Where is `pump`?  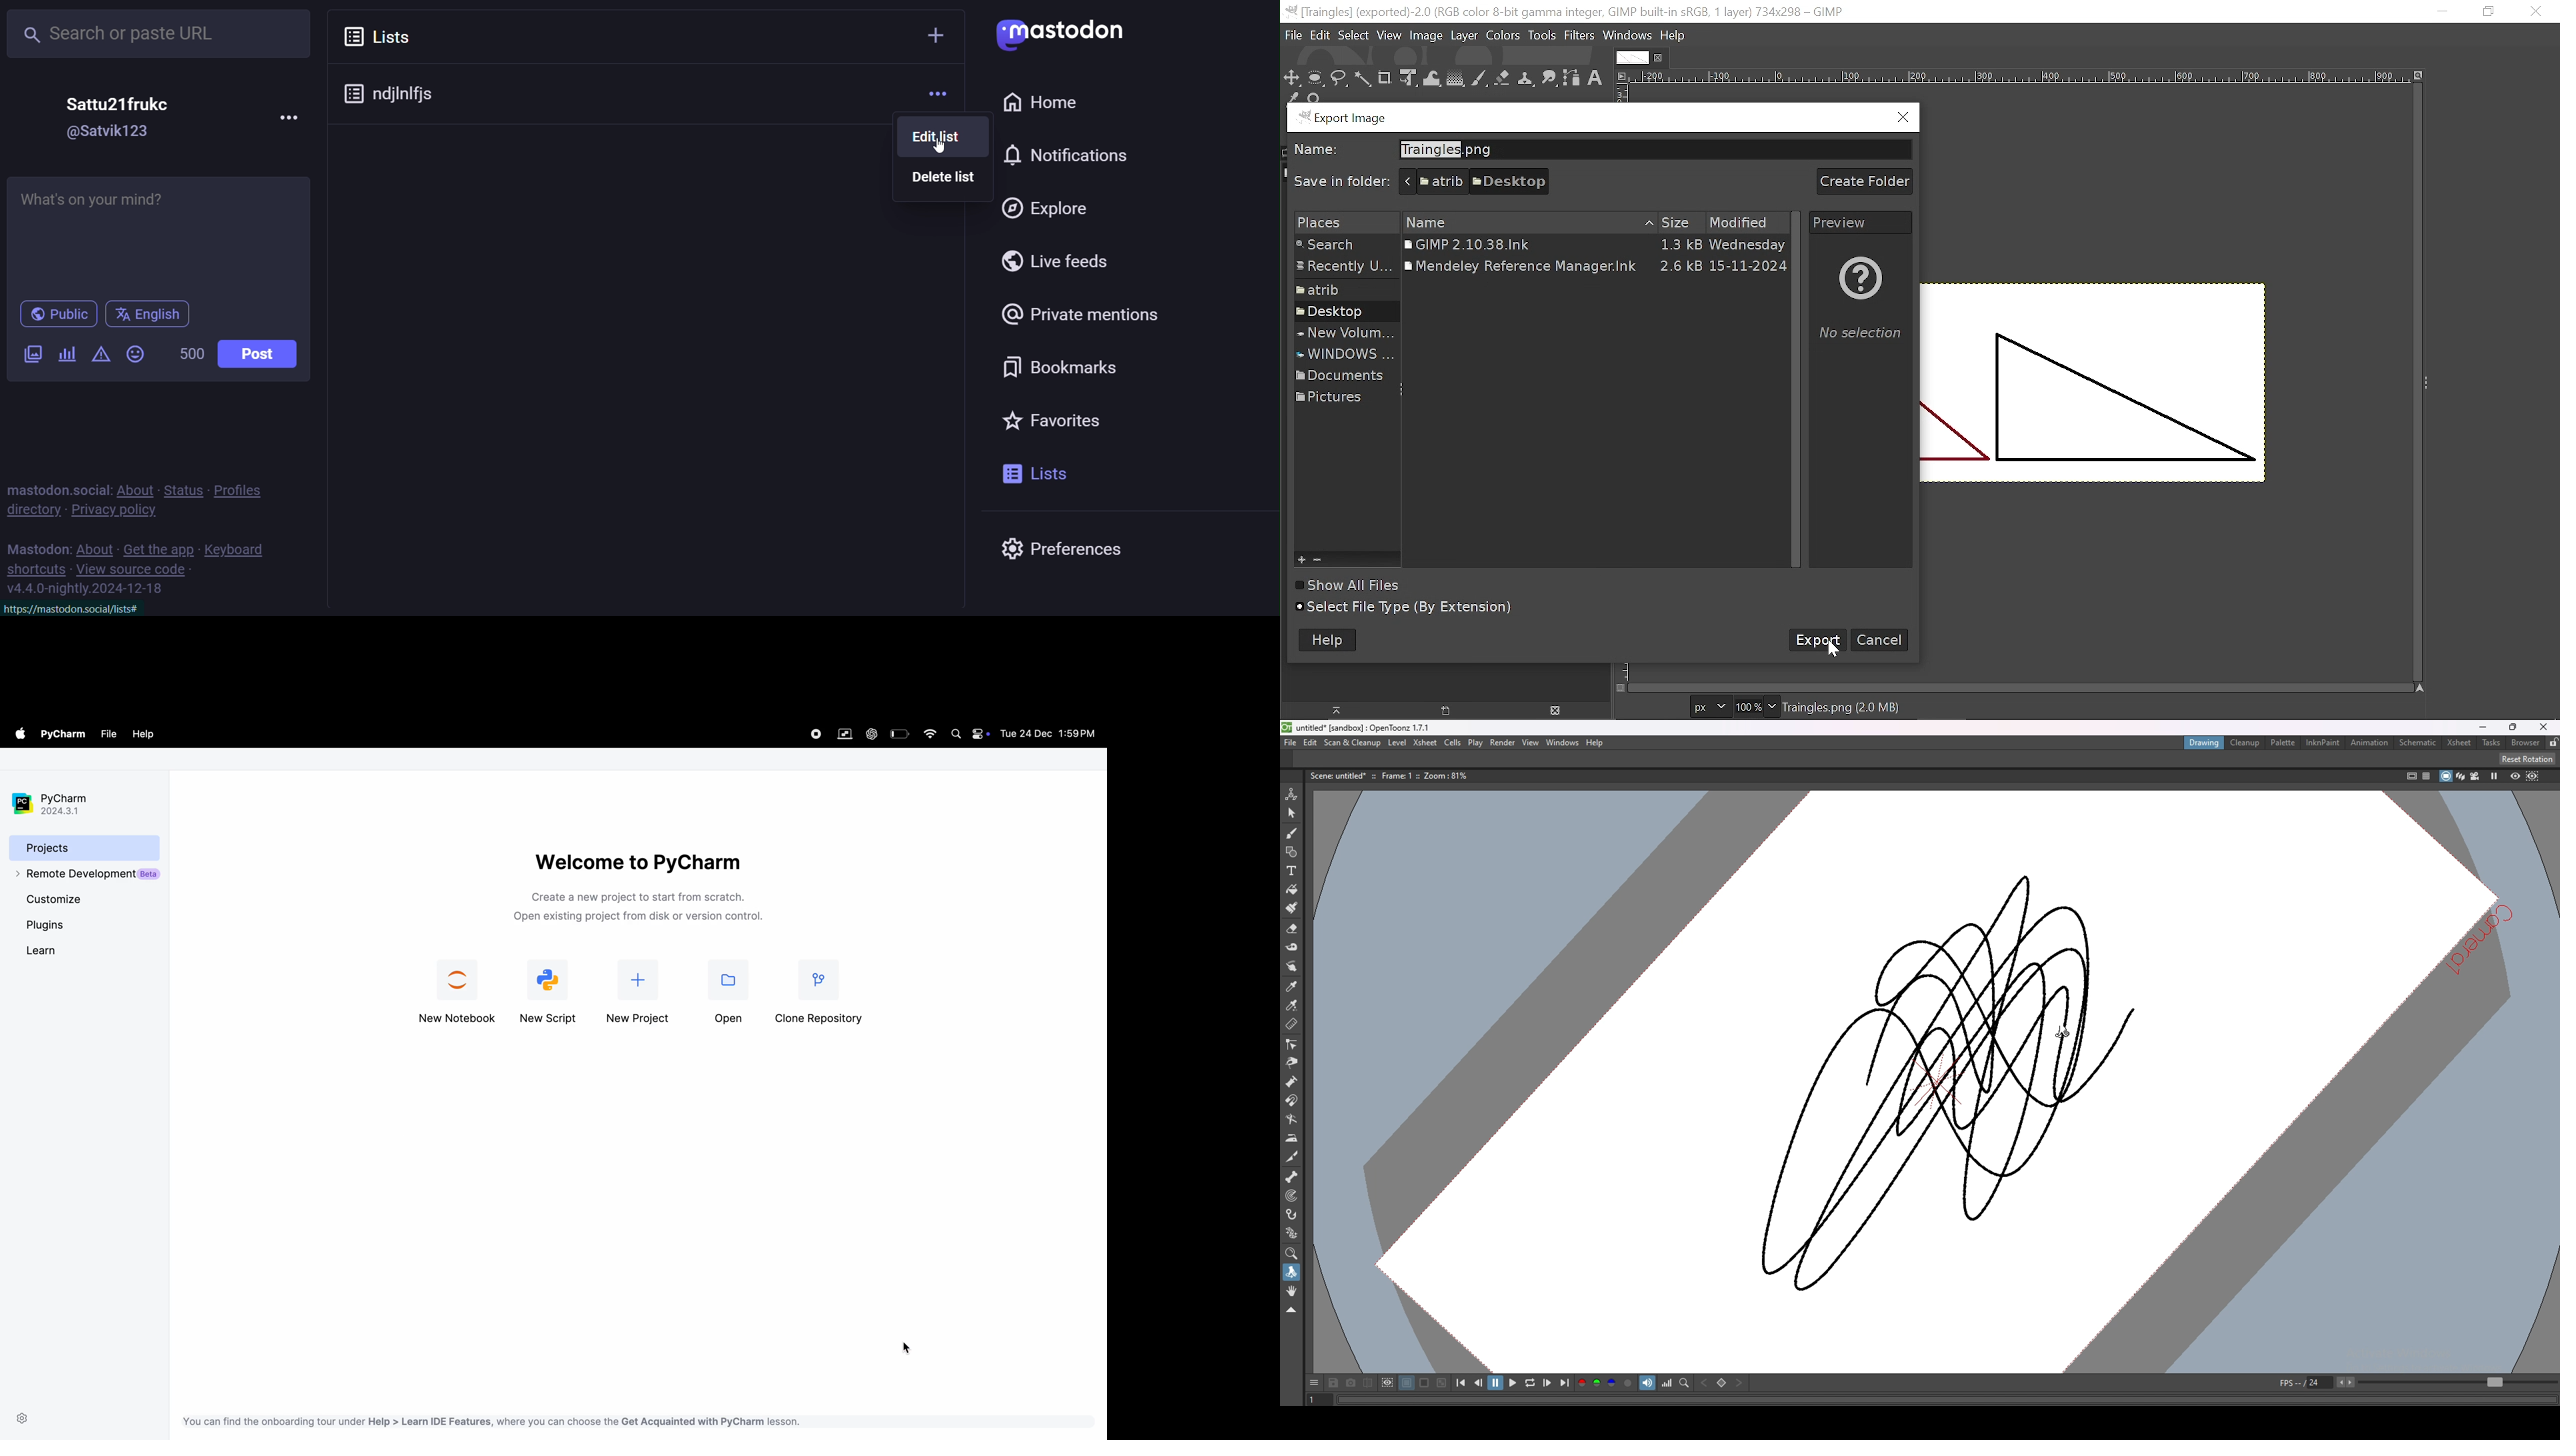
pump is located at coordinates (1291, 1081).